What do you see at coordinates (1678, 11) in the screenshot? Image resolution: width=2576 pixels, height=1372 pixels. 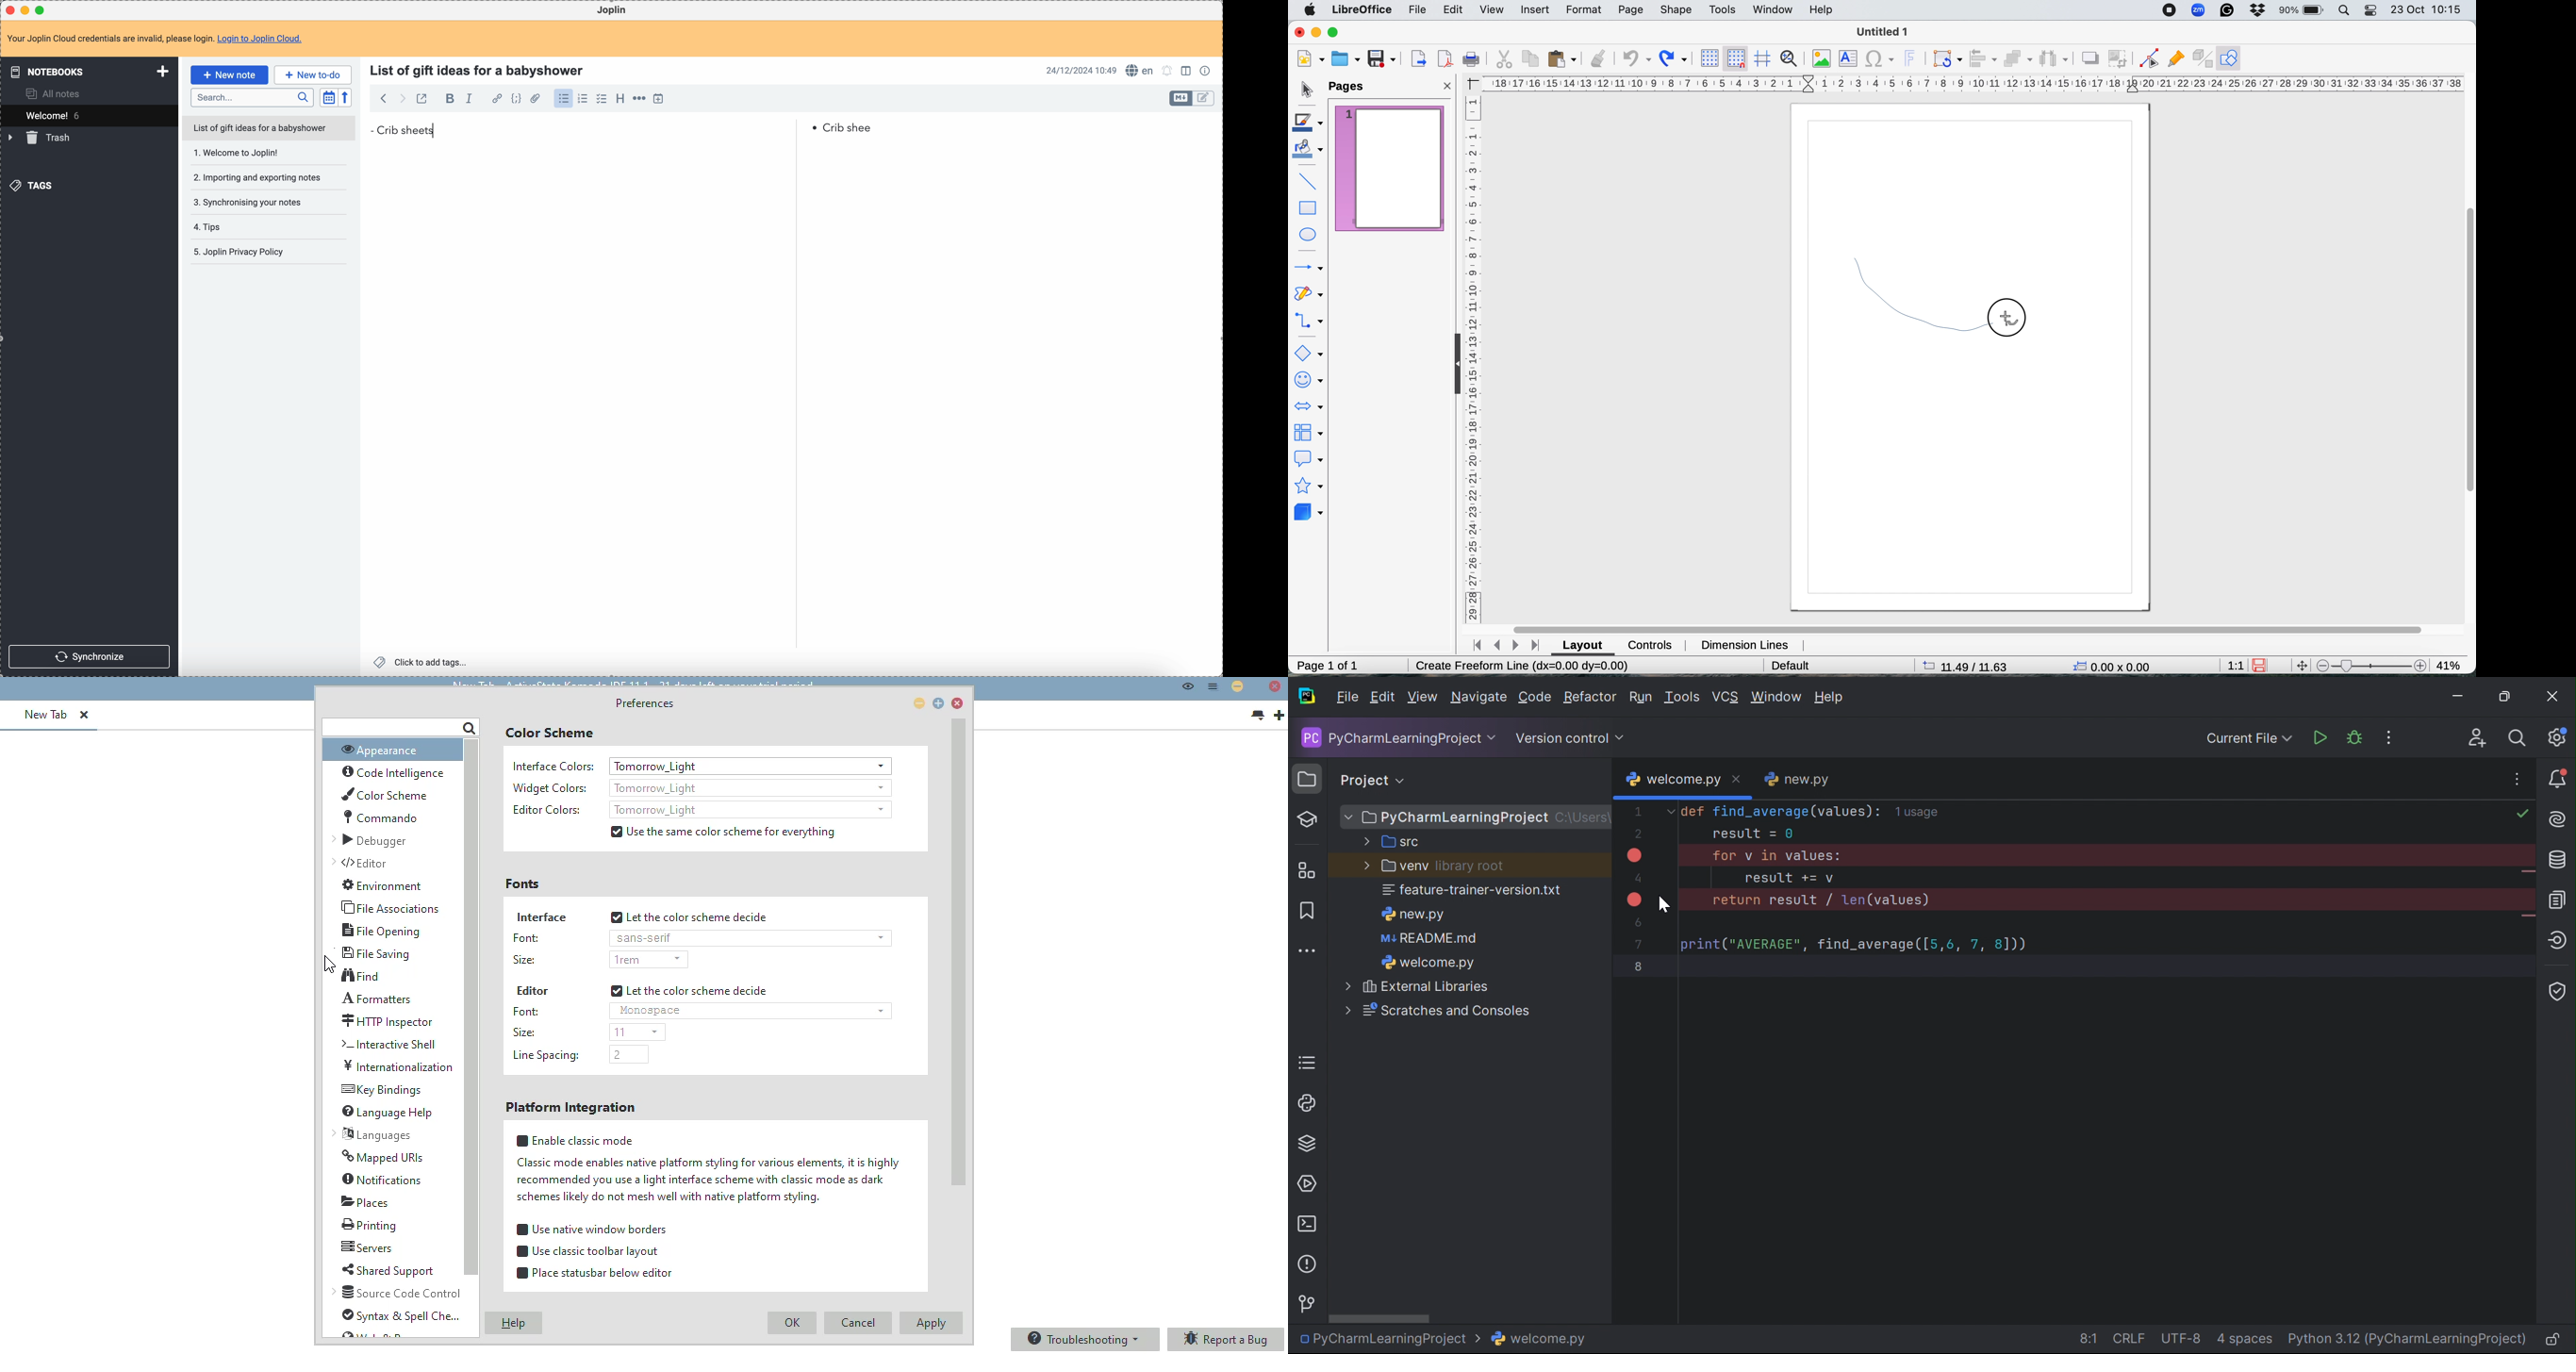 I see `shape` at bounding box center [1678, 11].